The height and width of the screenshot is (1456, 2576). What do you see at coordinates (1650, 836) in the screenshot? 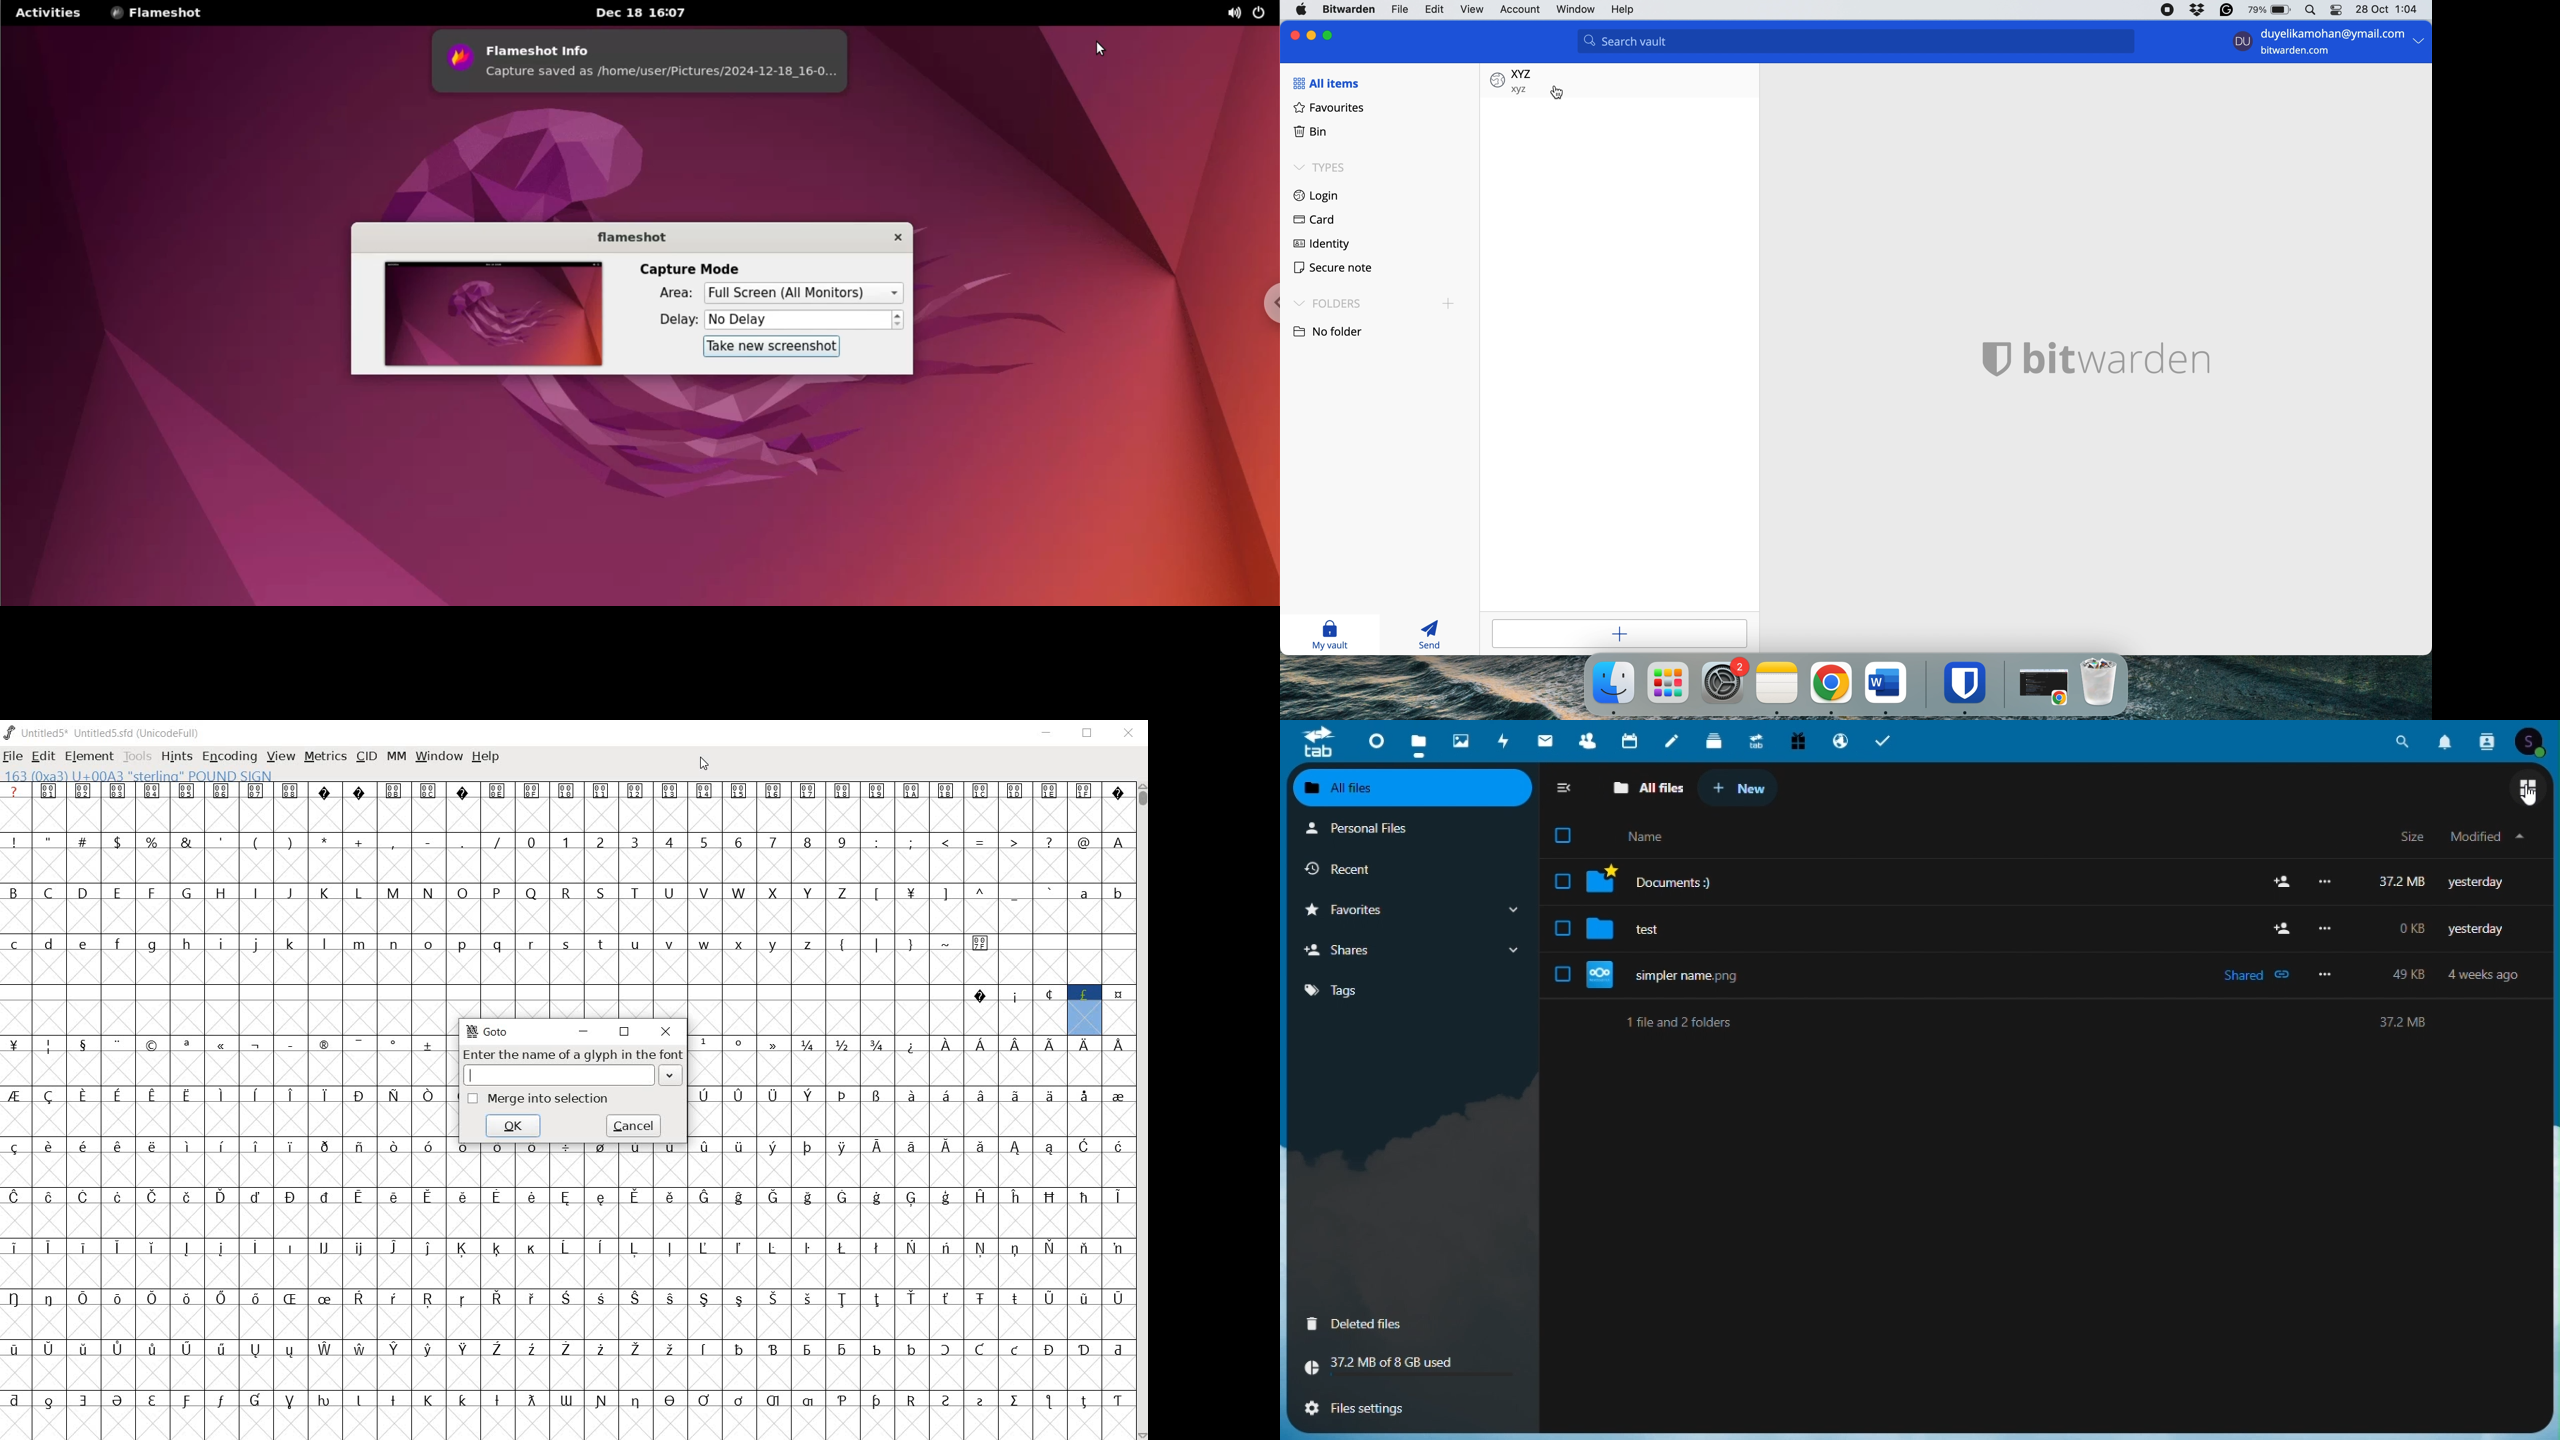
I see `John Smith` at bounding box center [1650, 836].